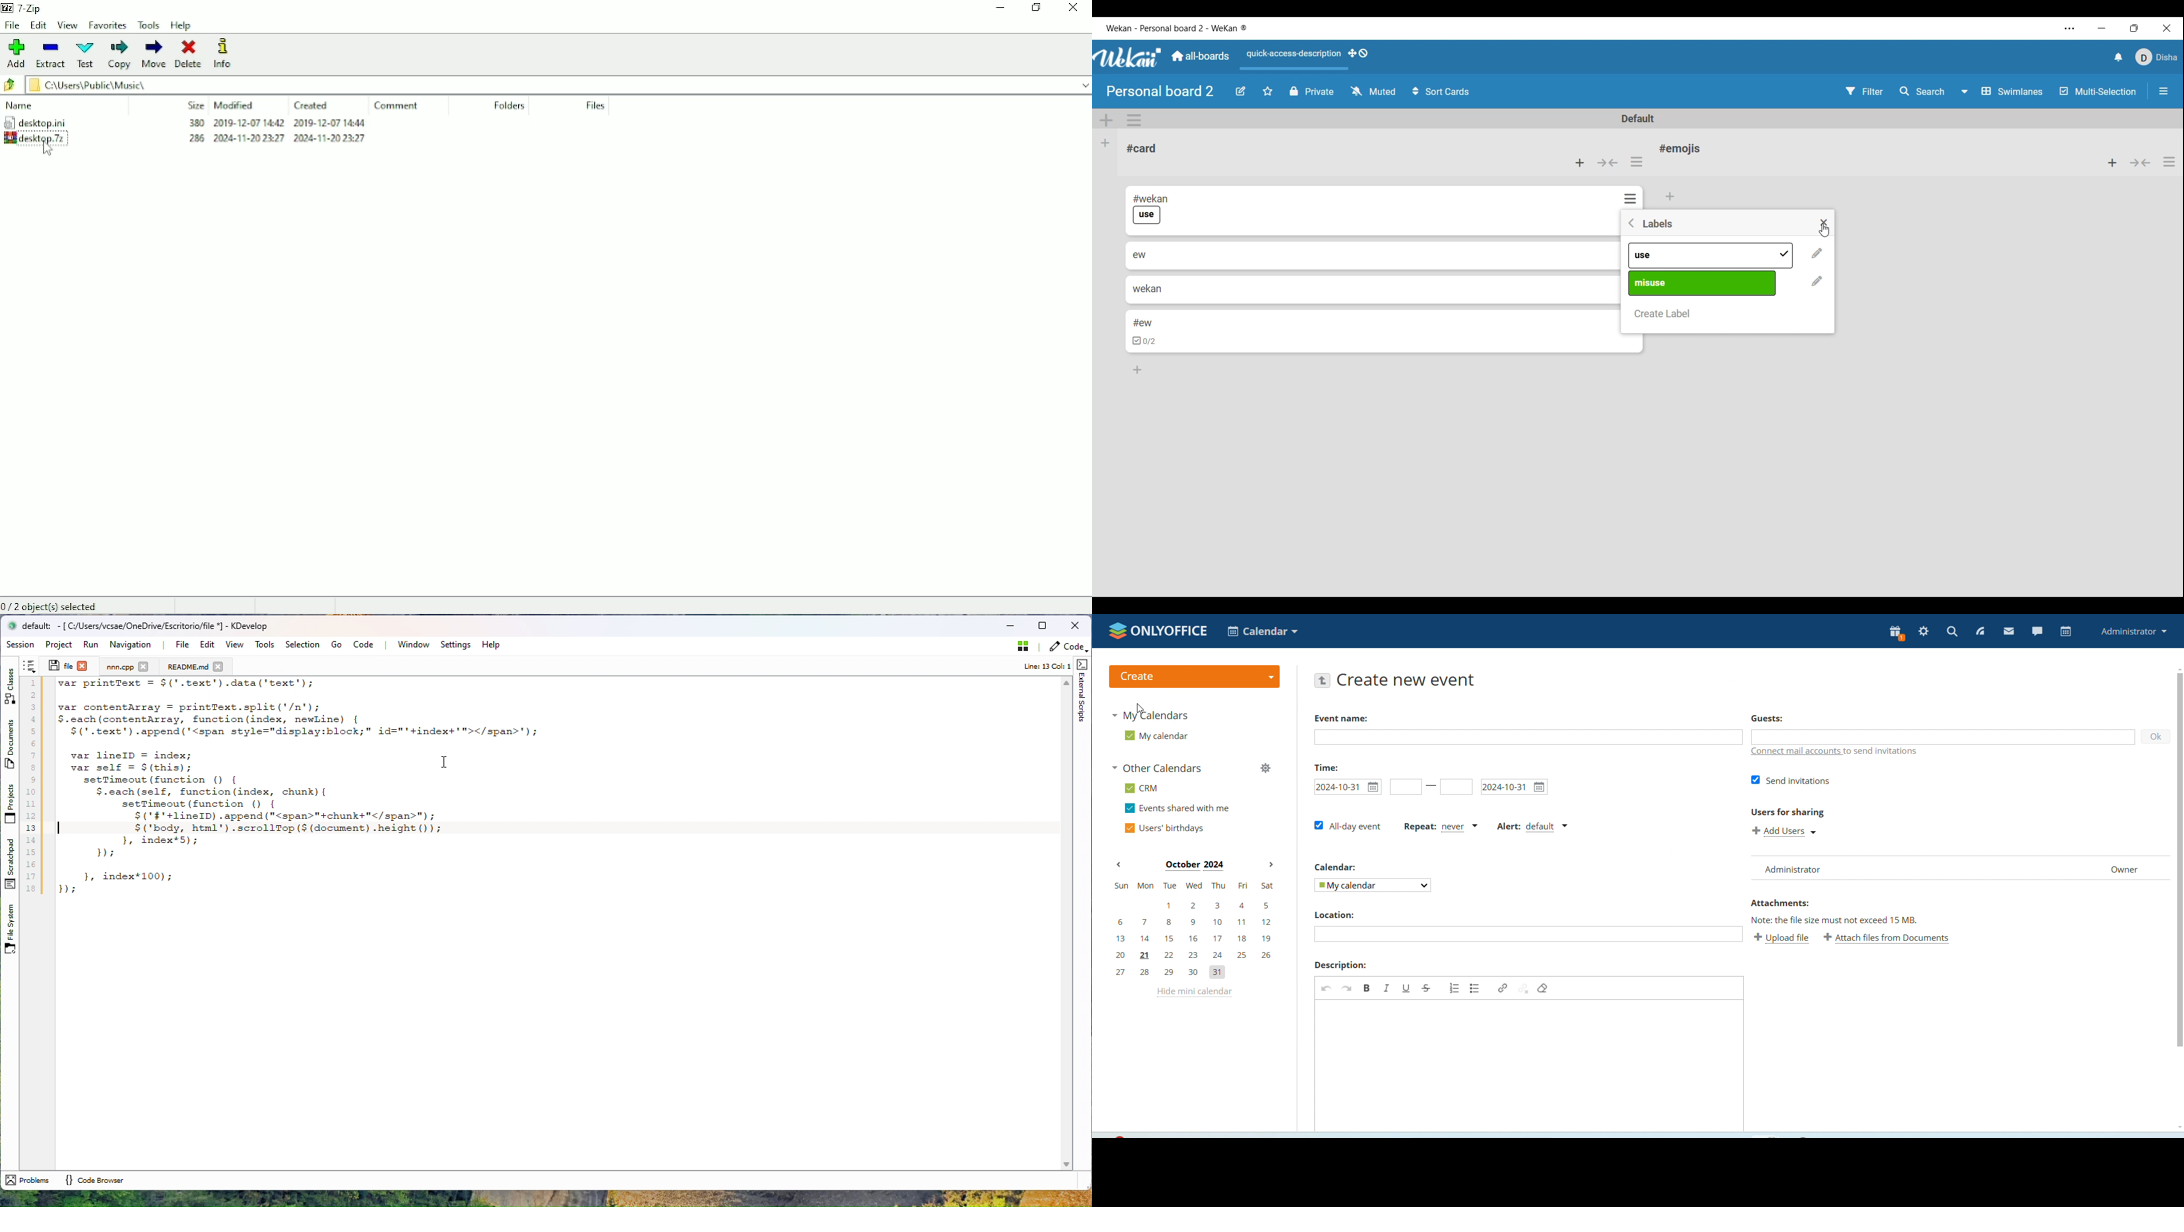 This screenshot has height=1232, width=2184. I want to click on Card actions for respective card, so click(1632, 198).